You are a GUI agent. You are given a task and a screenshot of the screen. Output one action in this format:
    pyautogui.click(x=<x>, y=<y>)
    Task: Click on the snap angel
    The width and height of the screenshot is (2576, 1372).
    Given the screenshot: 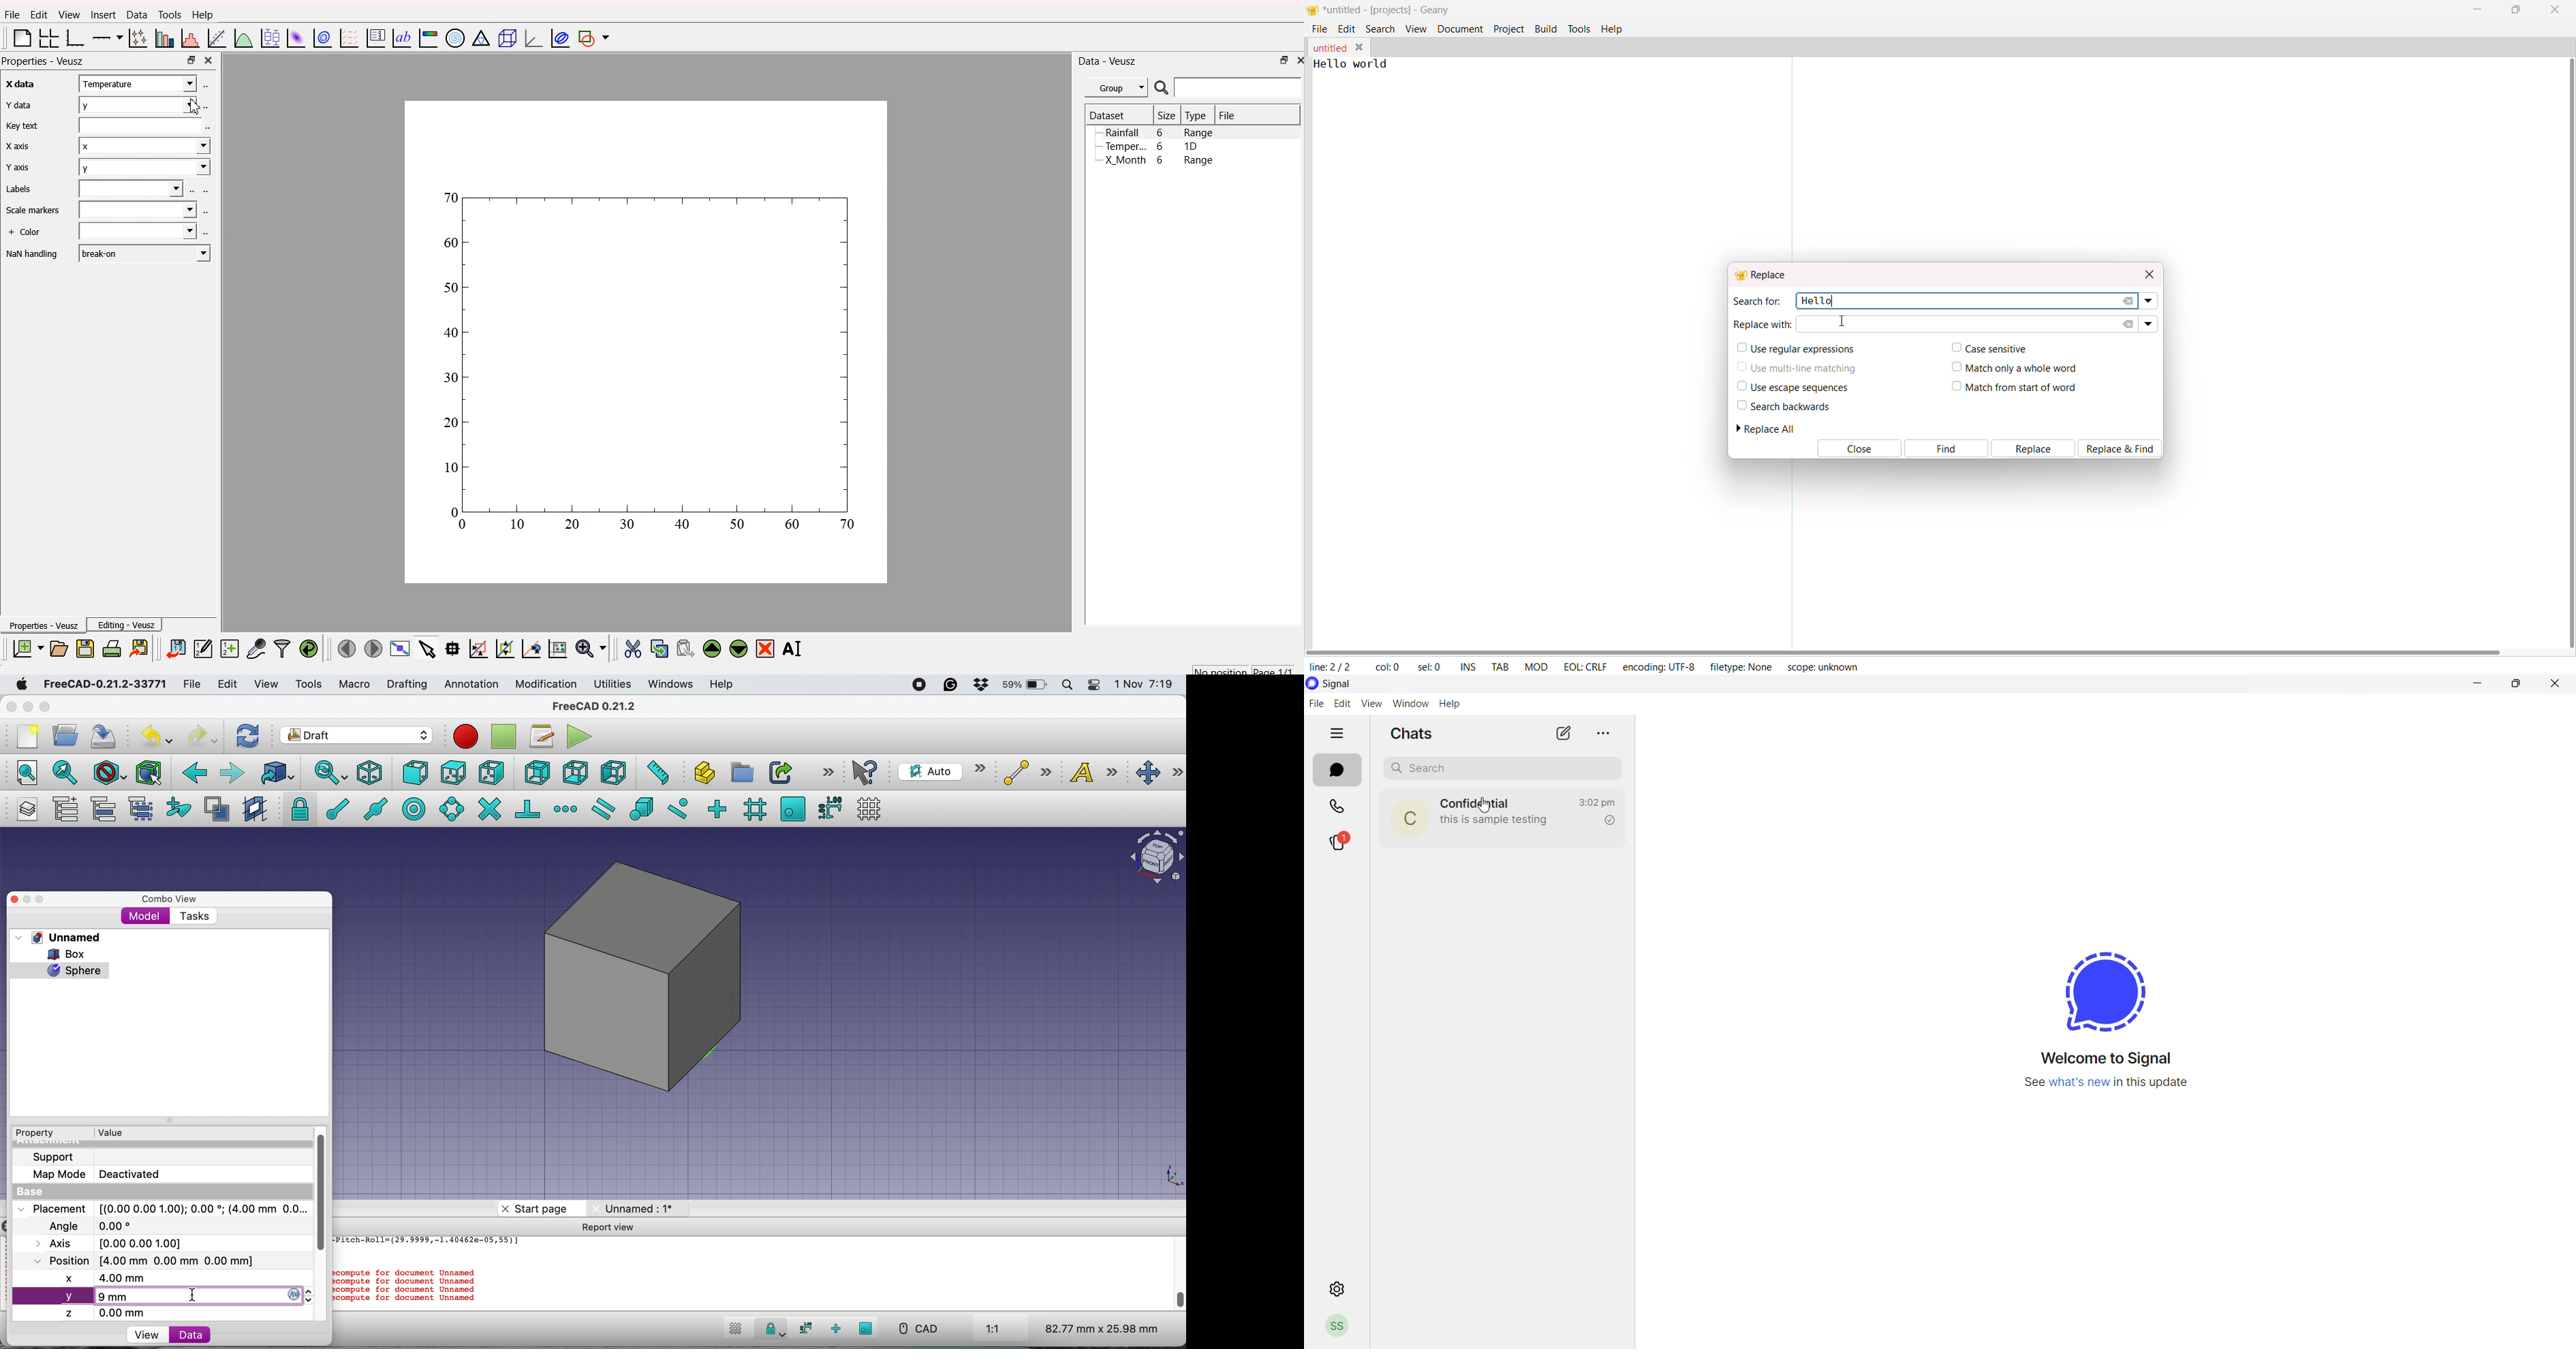 What is the action you would take?
    pyautogui.click(x=449, y=808)
    